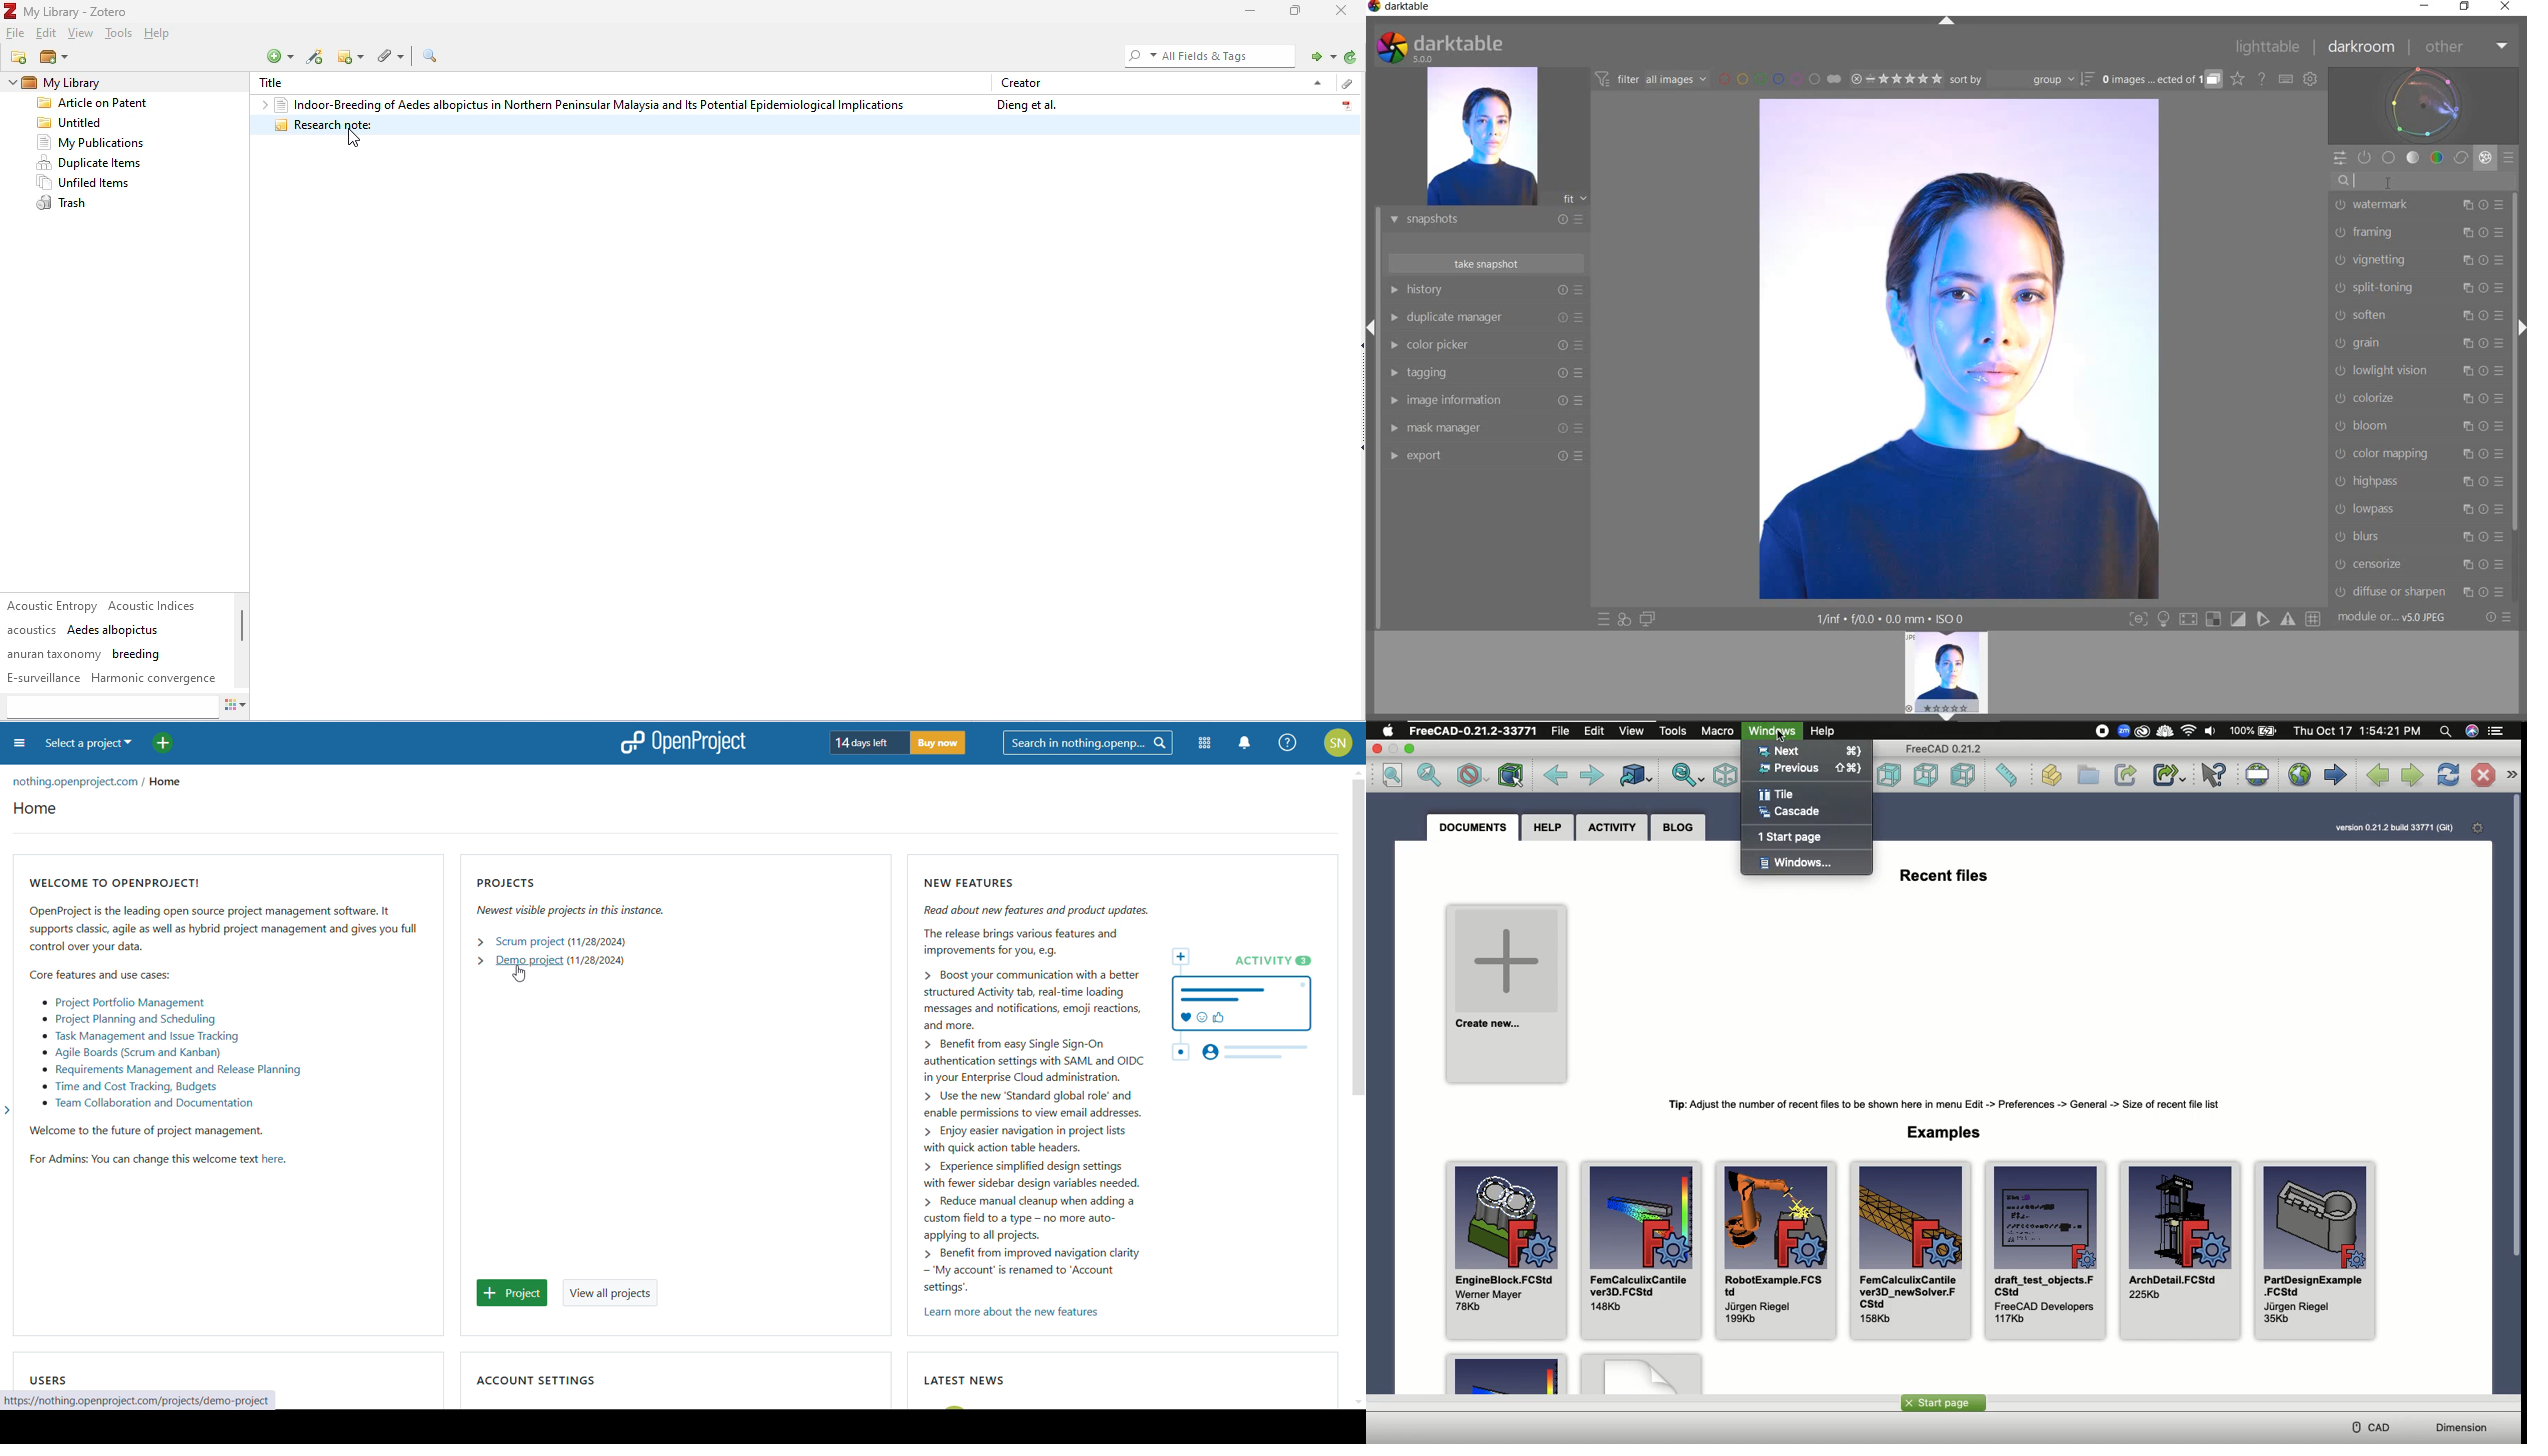 The image size is (2548, 1456). Describe the element at coordinates (1346, 103) in the screenshot. I see `pdf` at that location.